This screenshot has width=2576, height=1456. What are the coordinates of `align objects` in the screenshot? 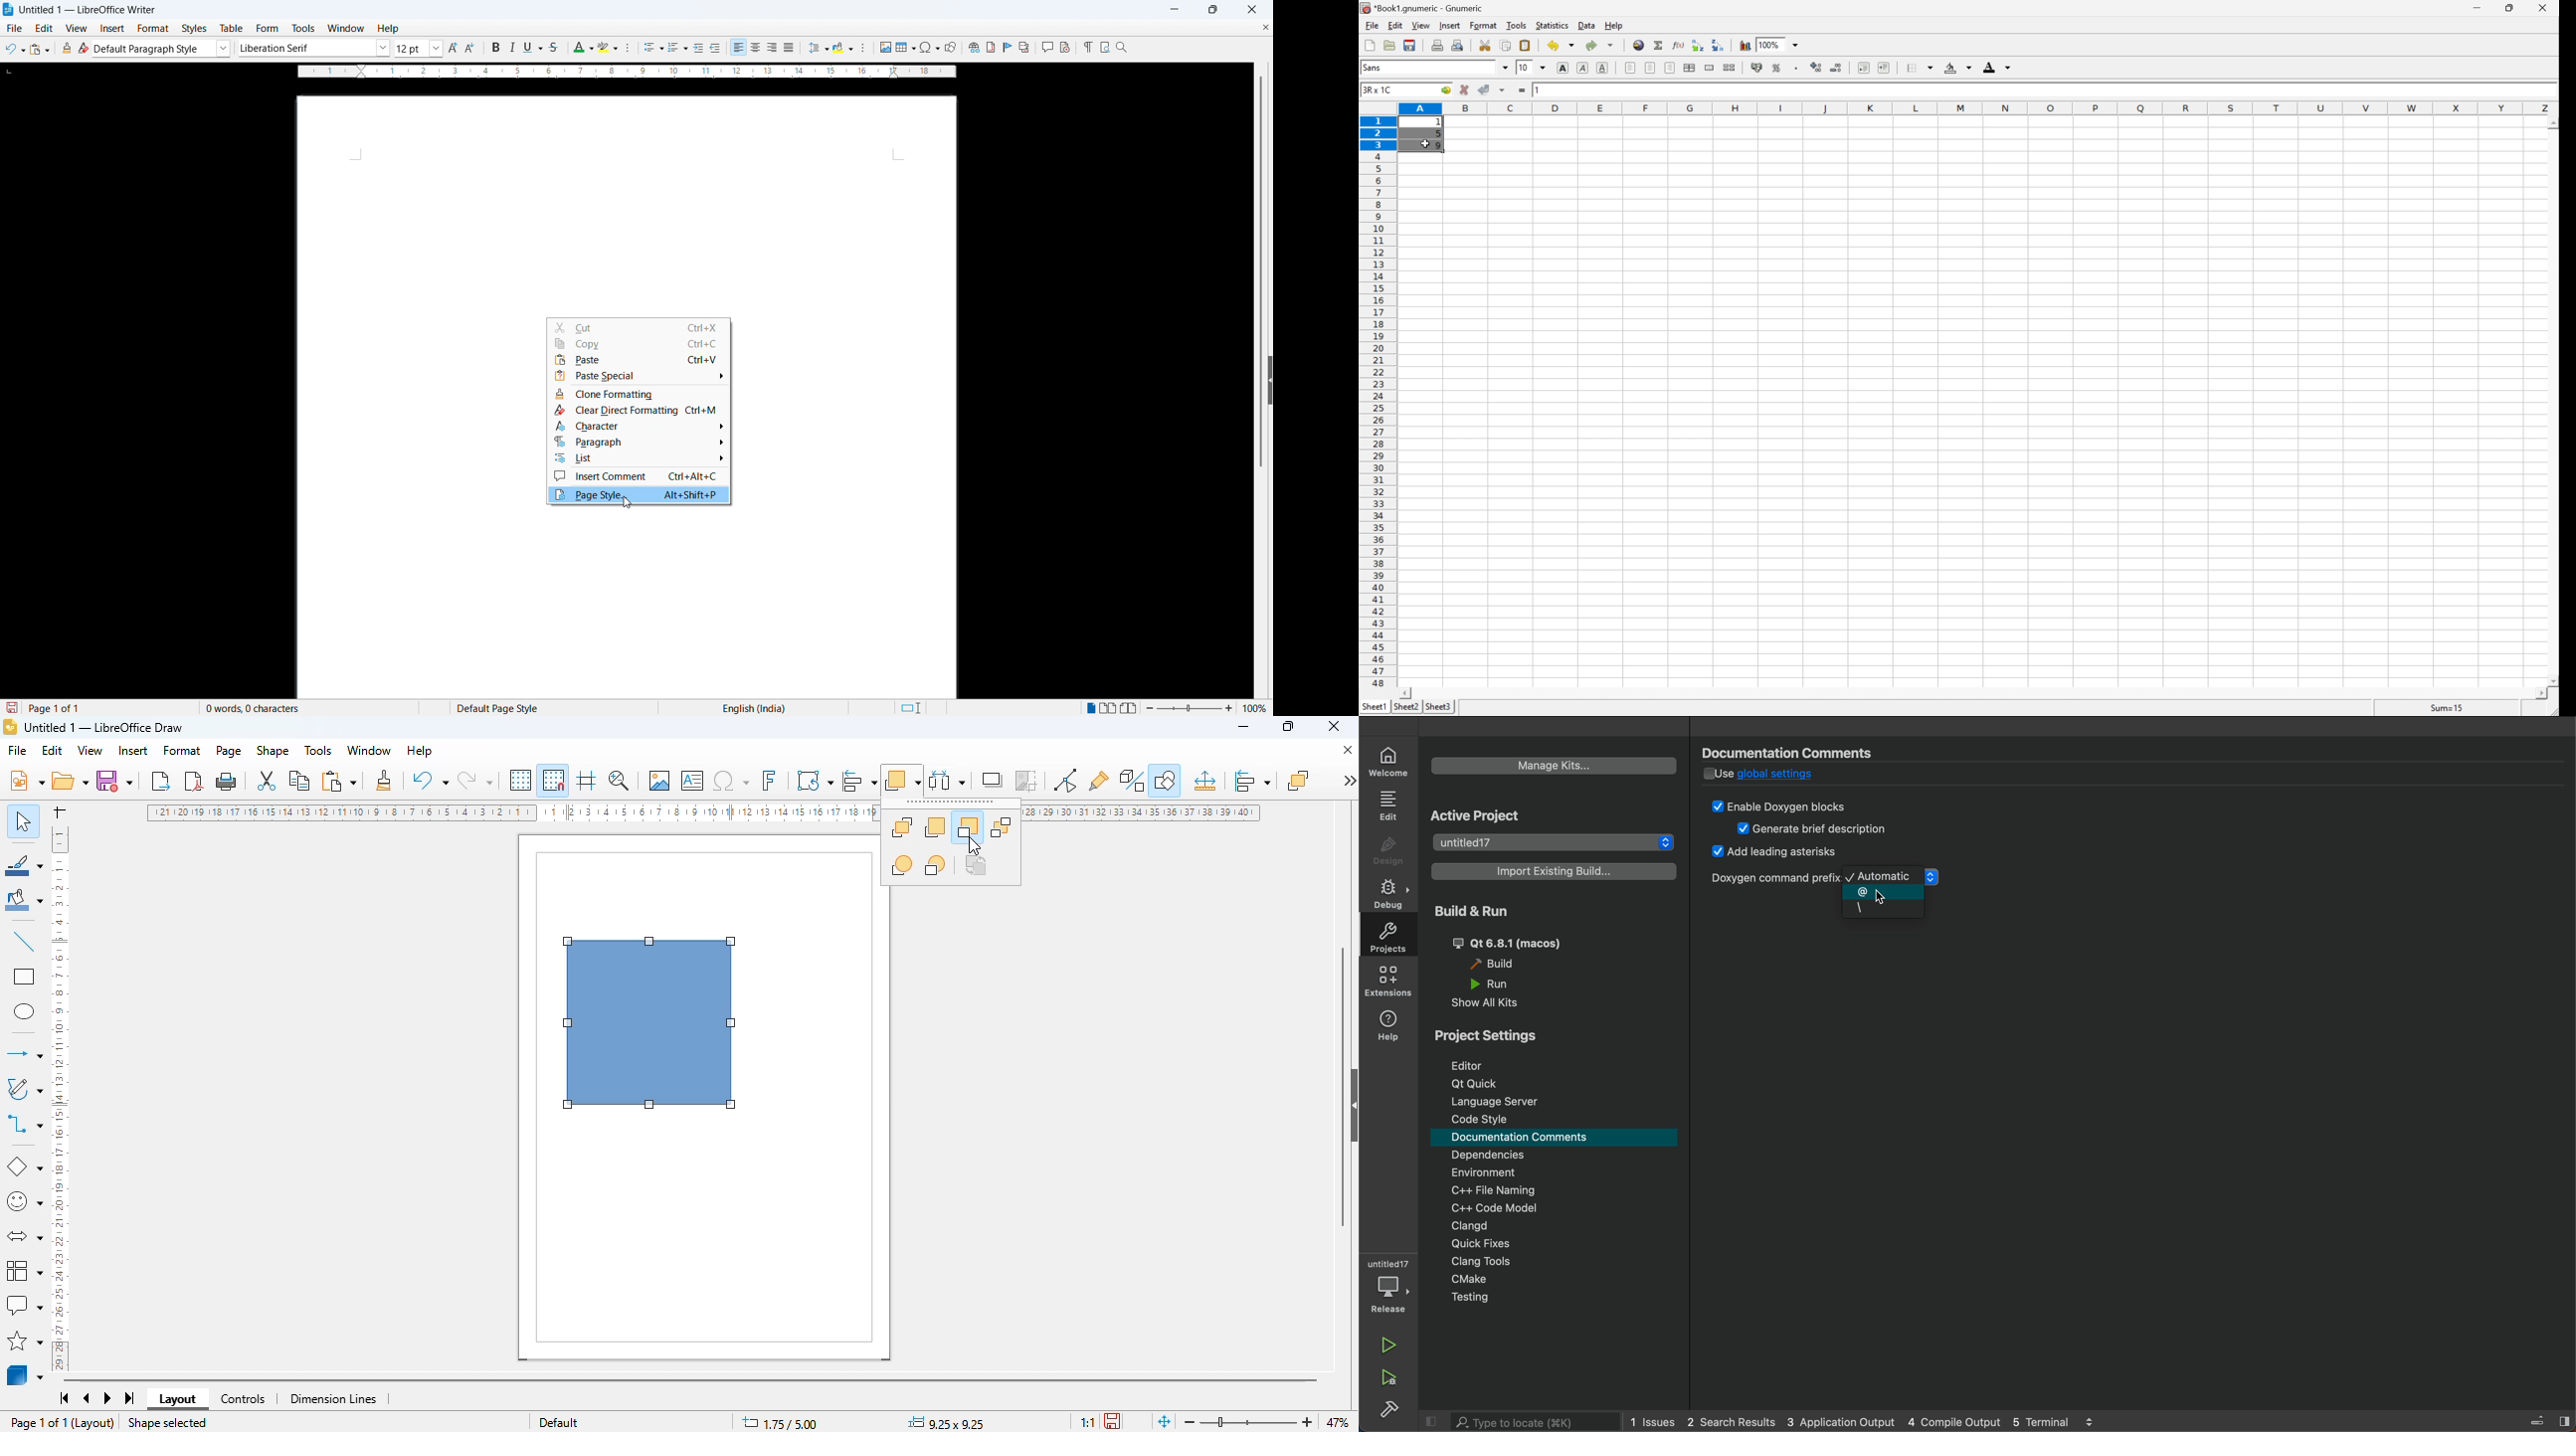 It's located at (858, 780).